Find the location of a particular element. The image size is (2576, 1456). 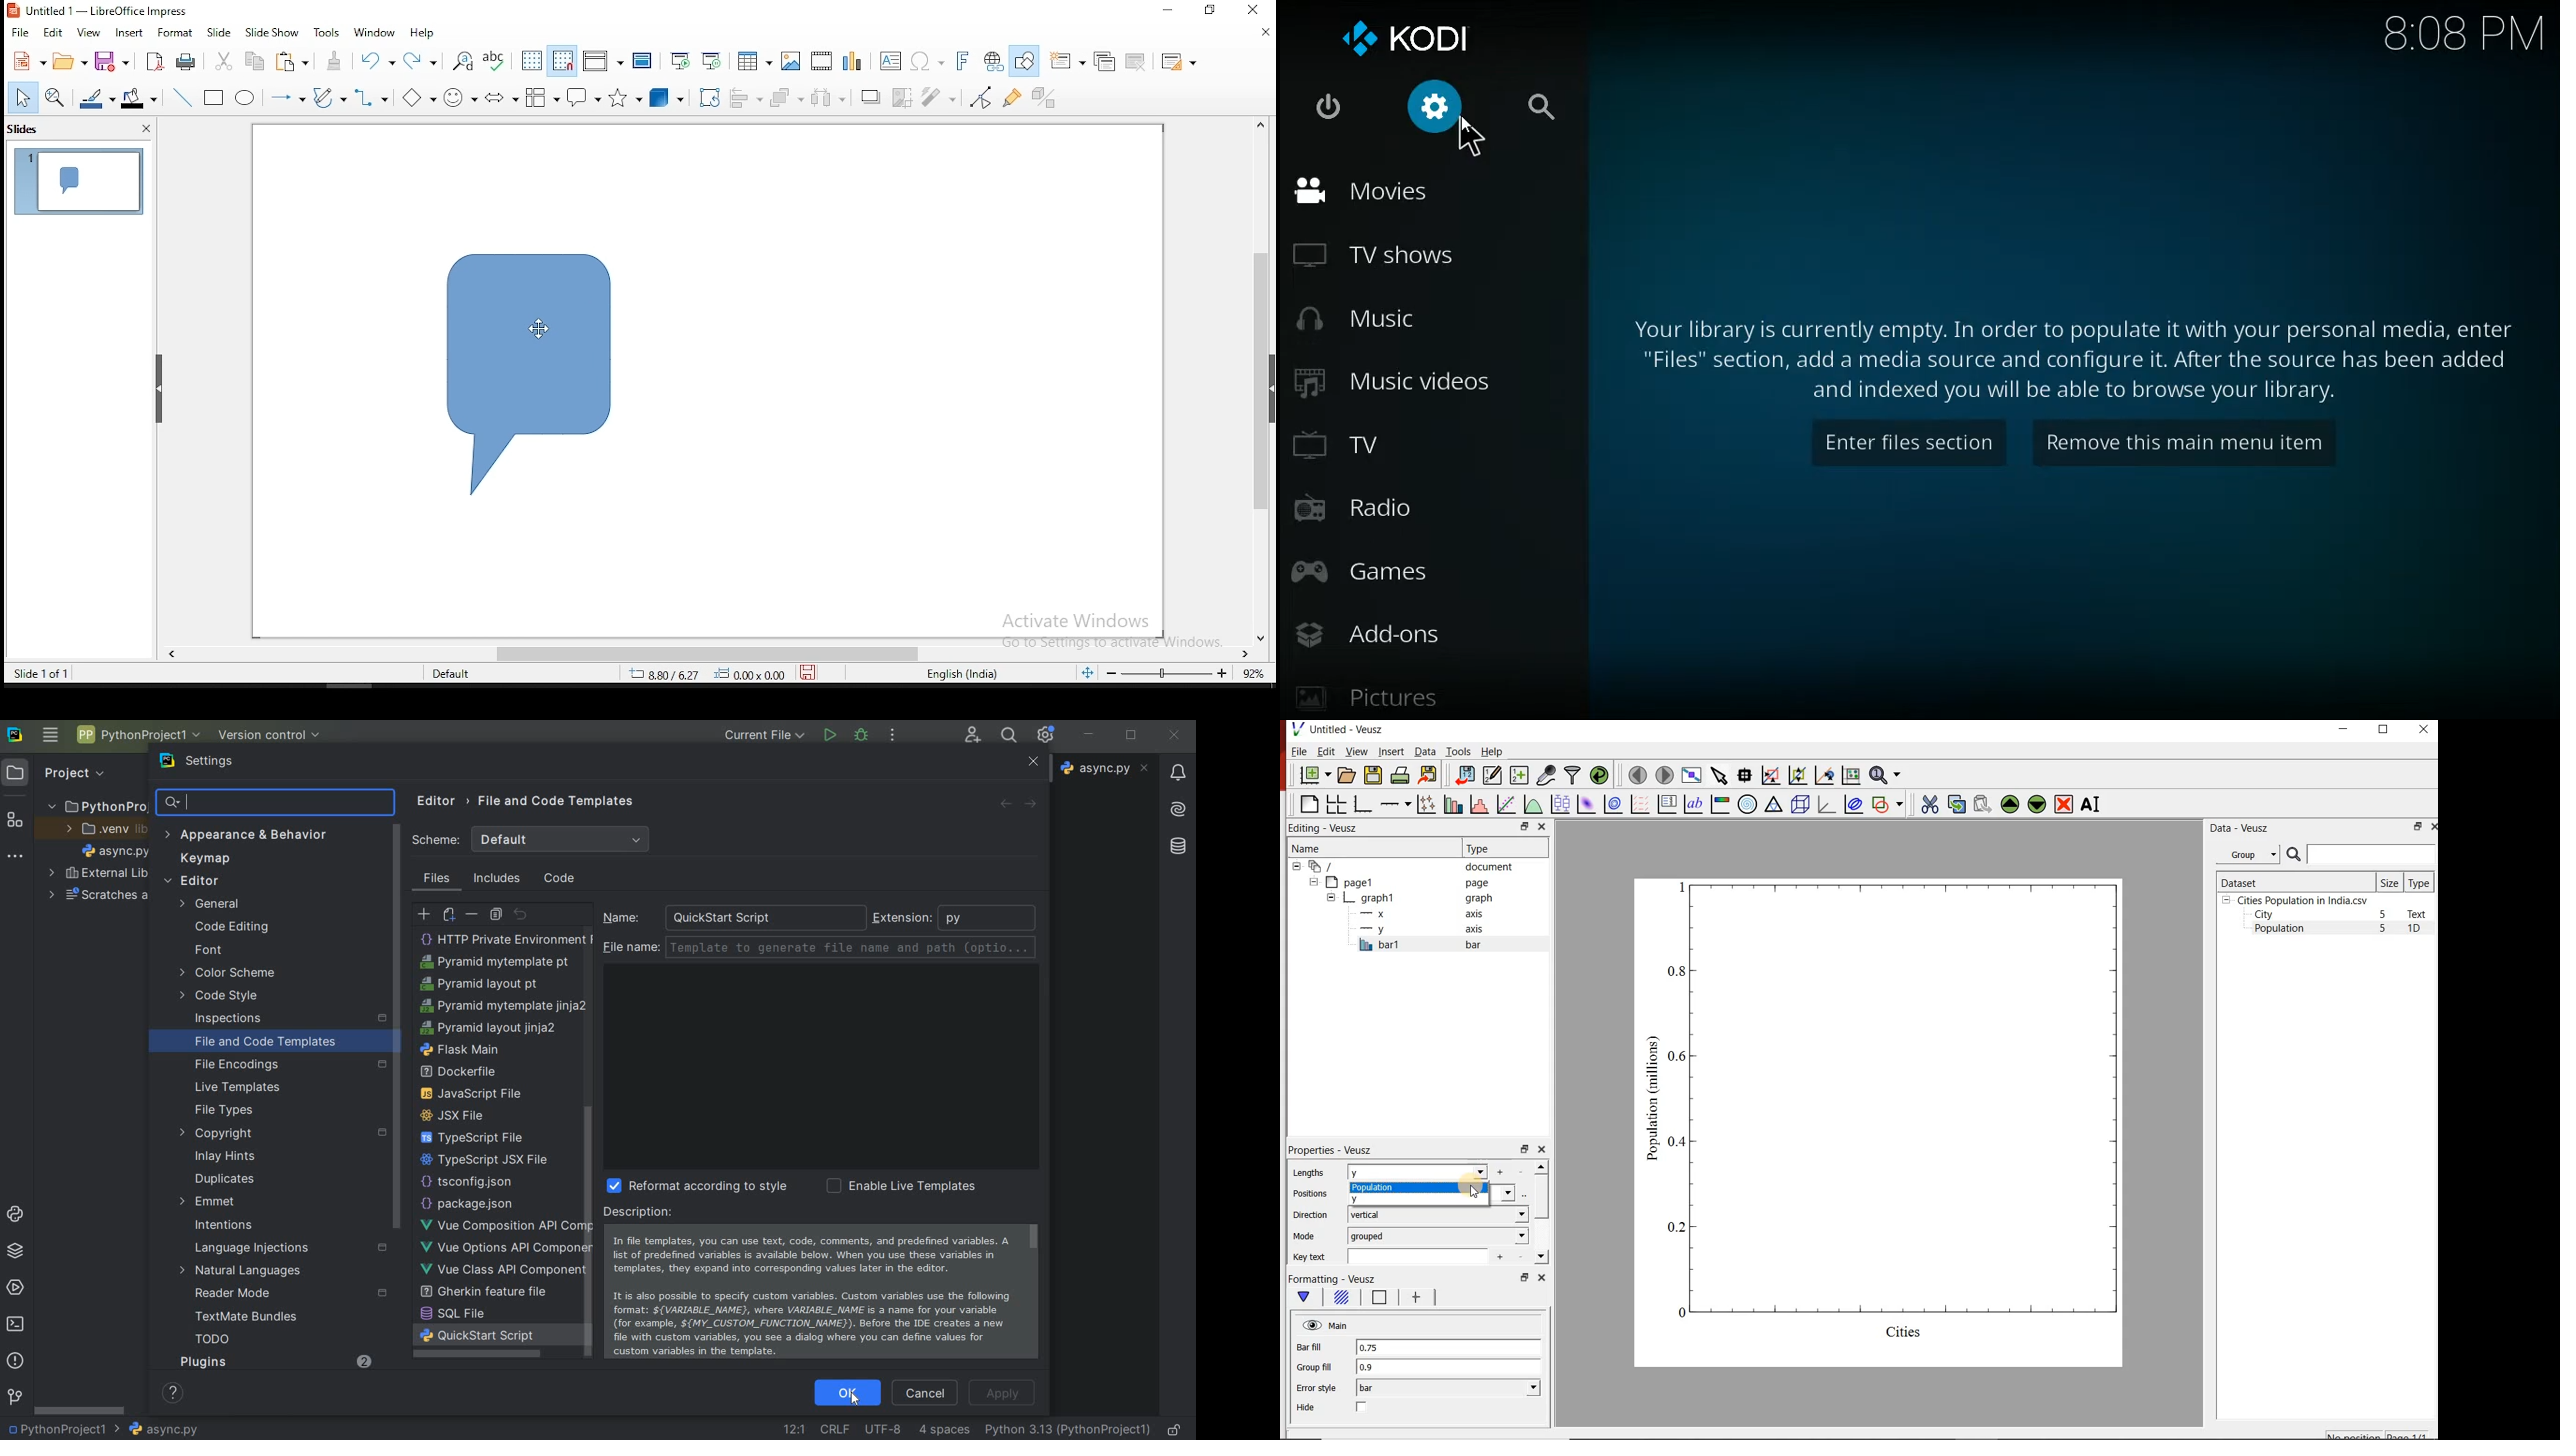

duplicate slide is located at coordinates (1106, 60).